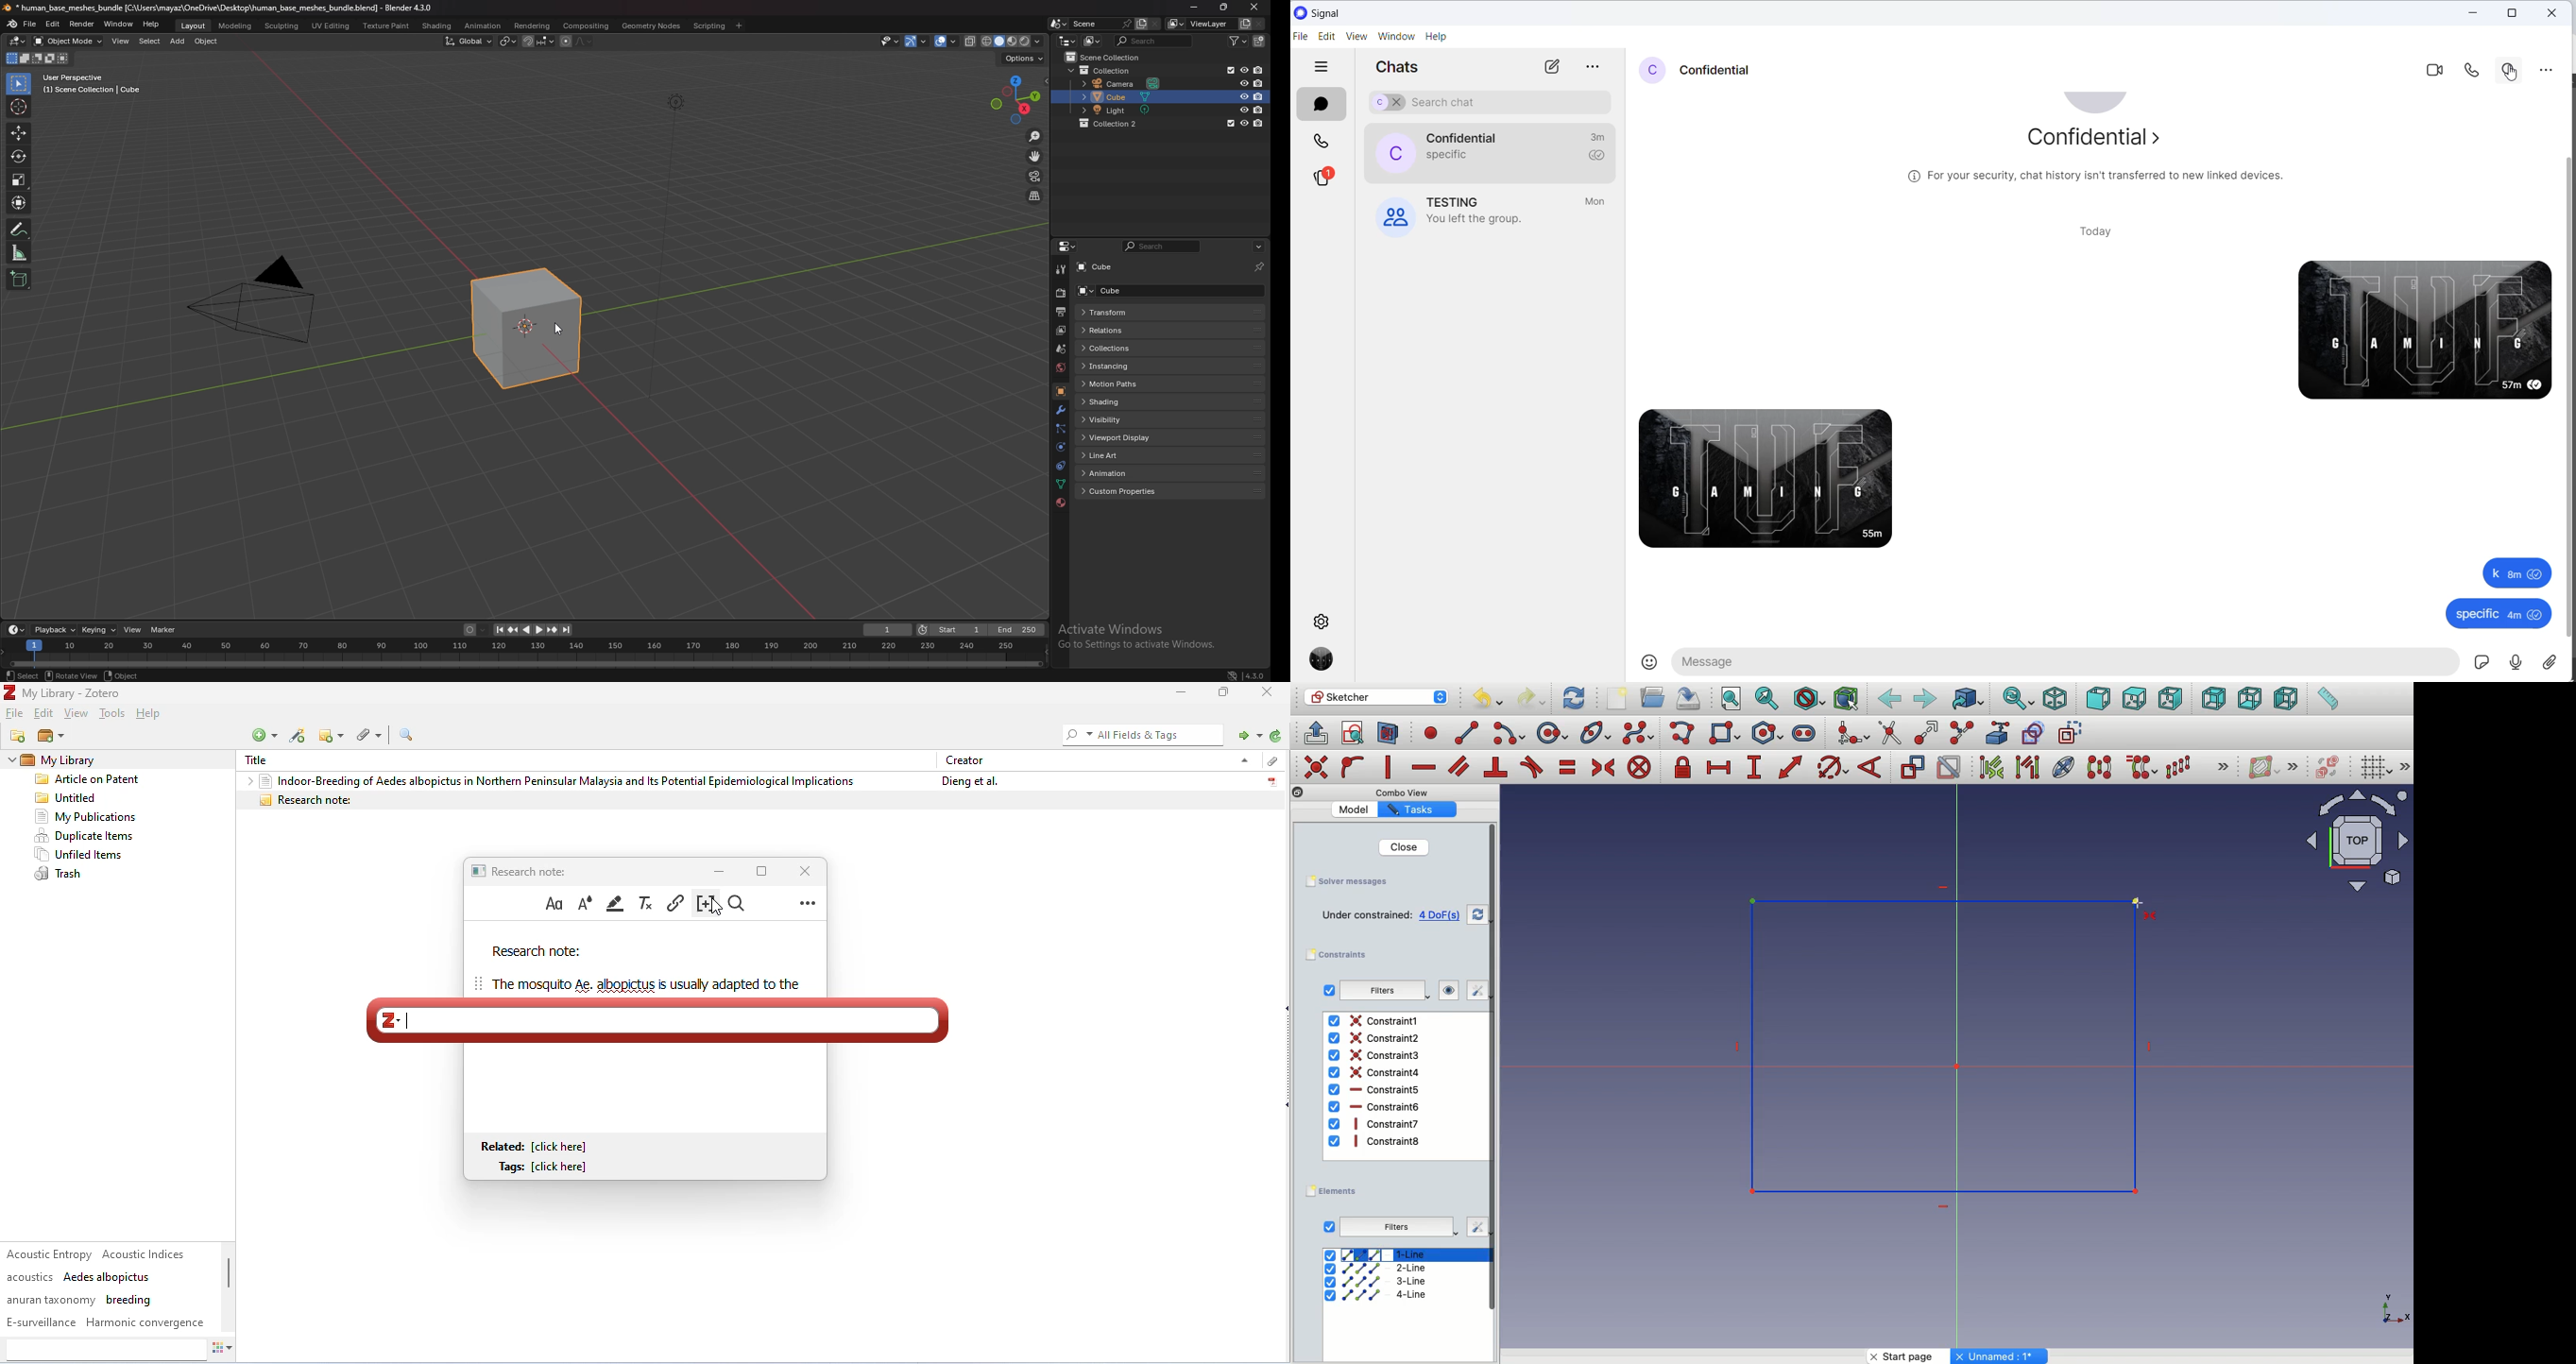 The height and width of the screenshot is (1372, 2576). I want to click on my library, so click(89, 760).